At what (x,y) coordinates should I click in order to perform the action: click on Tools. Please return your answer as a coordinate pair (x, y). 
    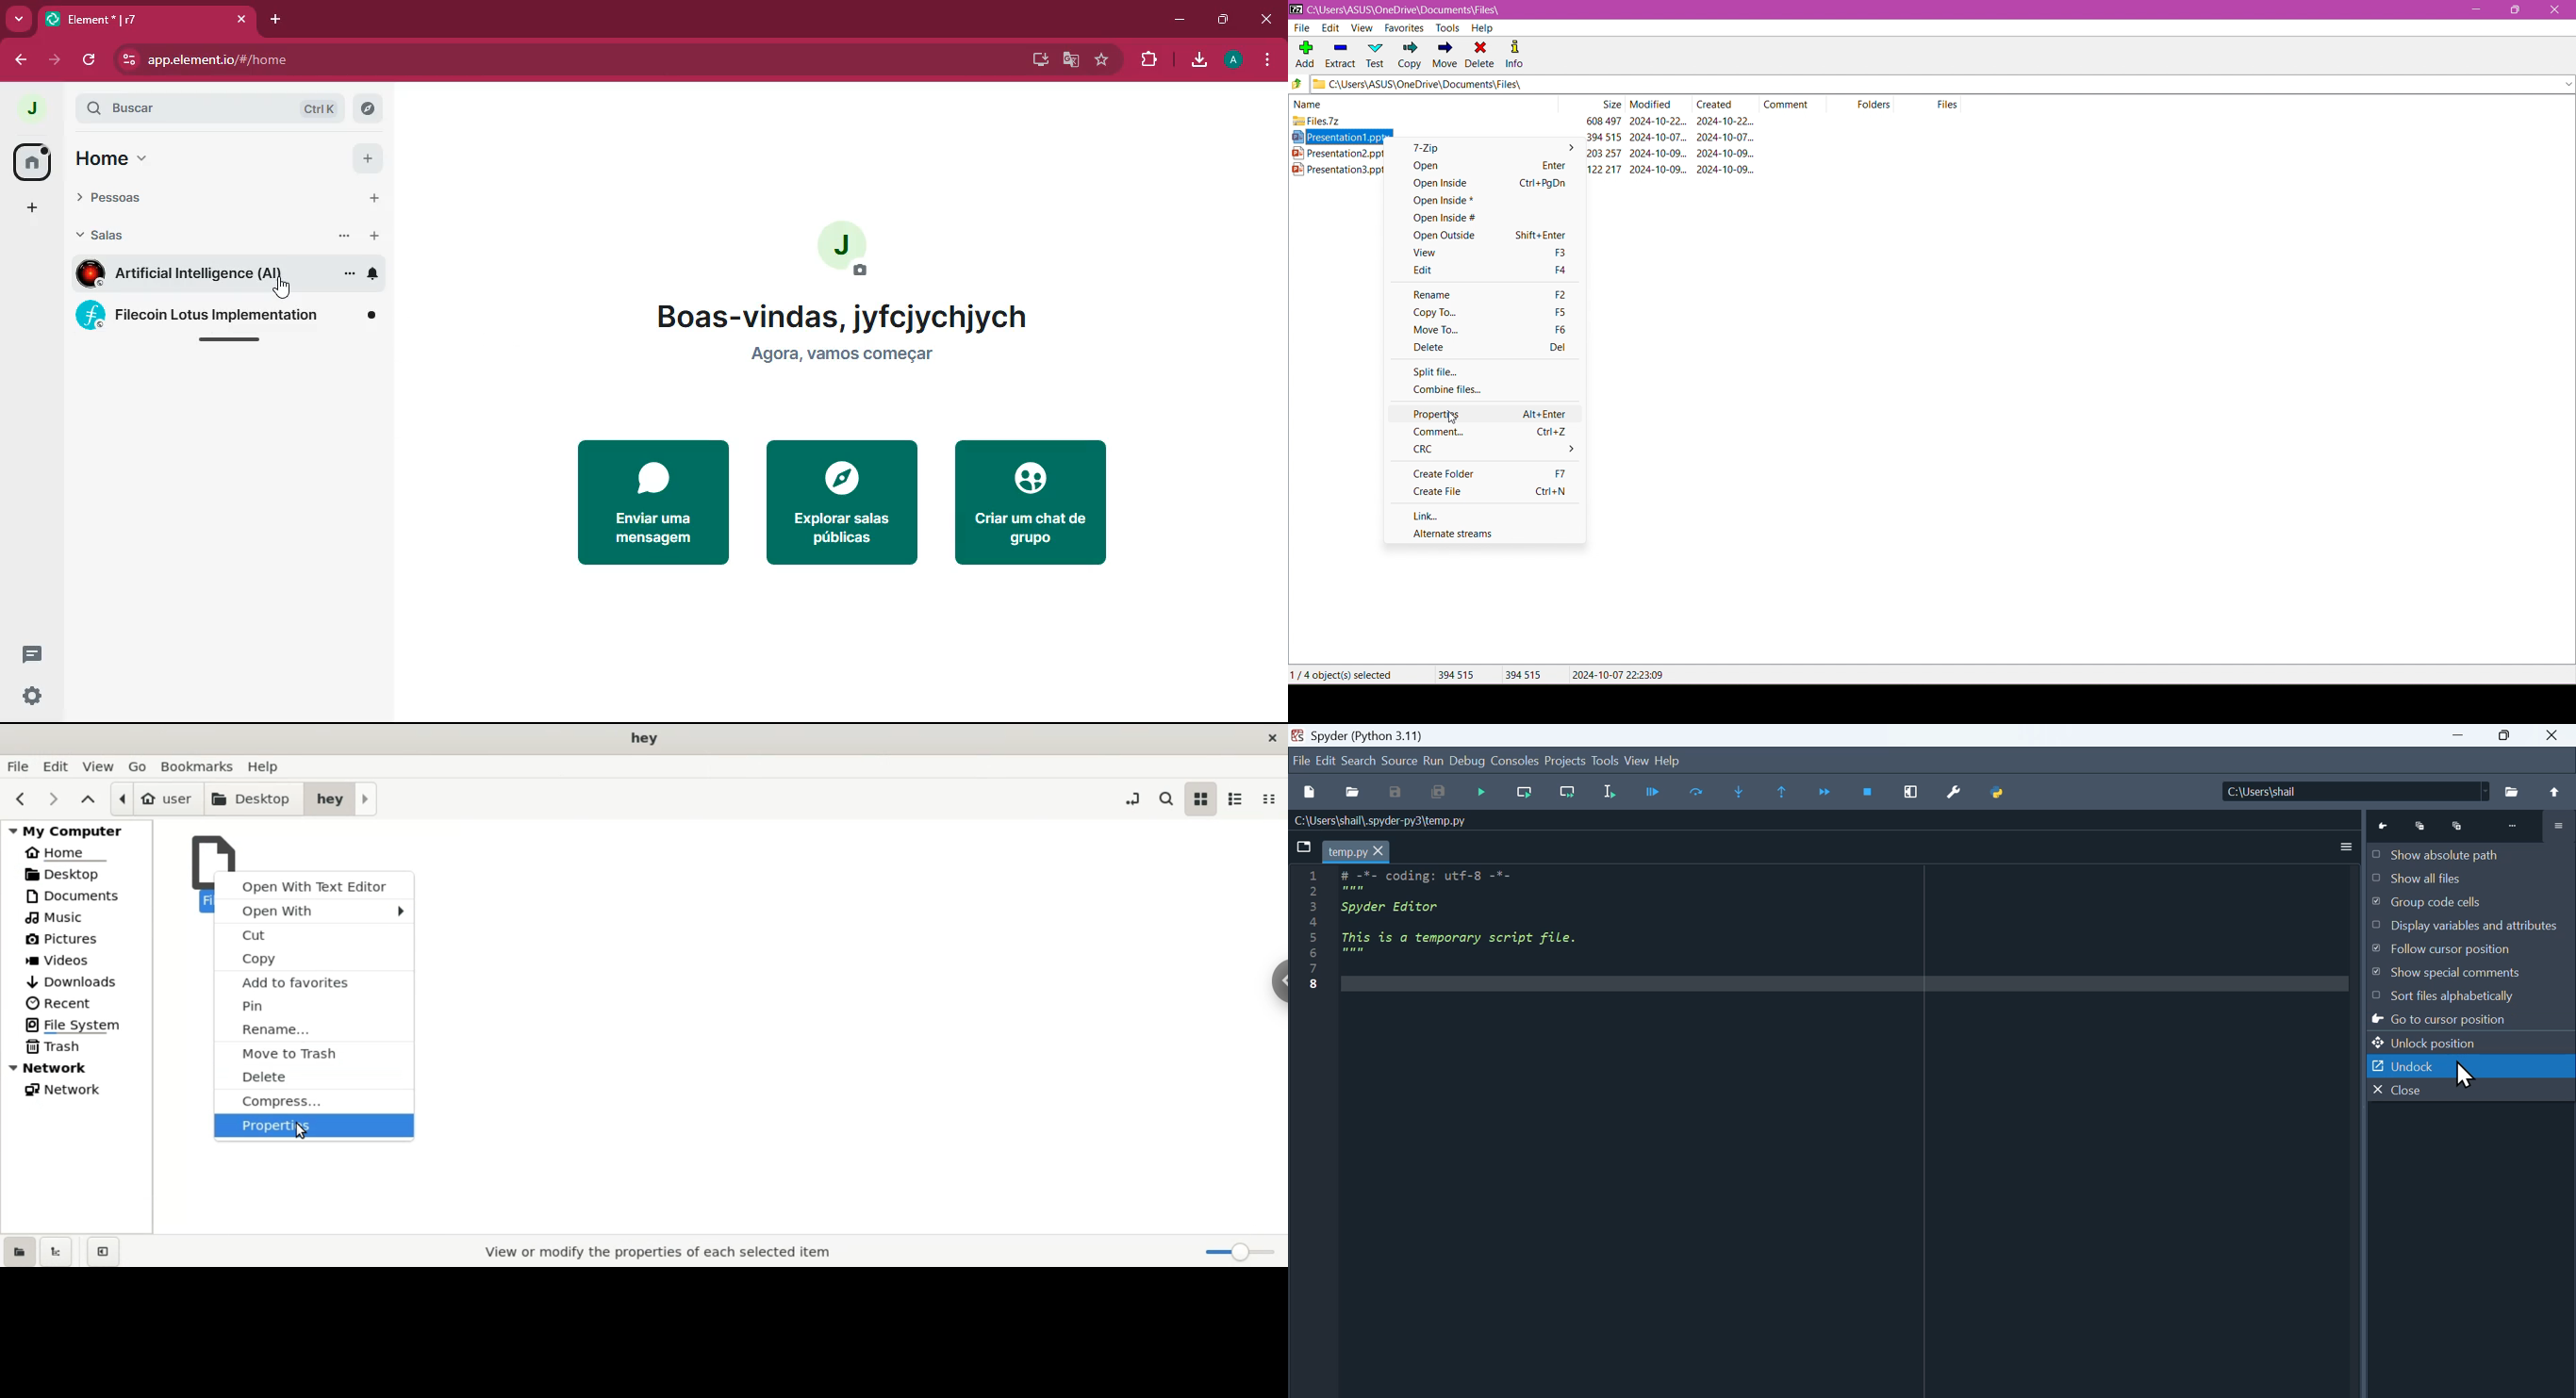
    Looking at the image, I should click on (1606, 759).